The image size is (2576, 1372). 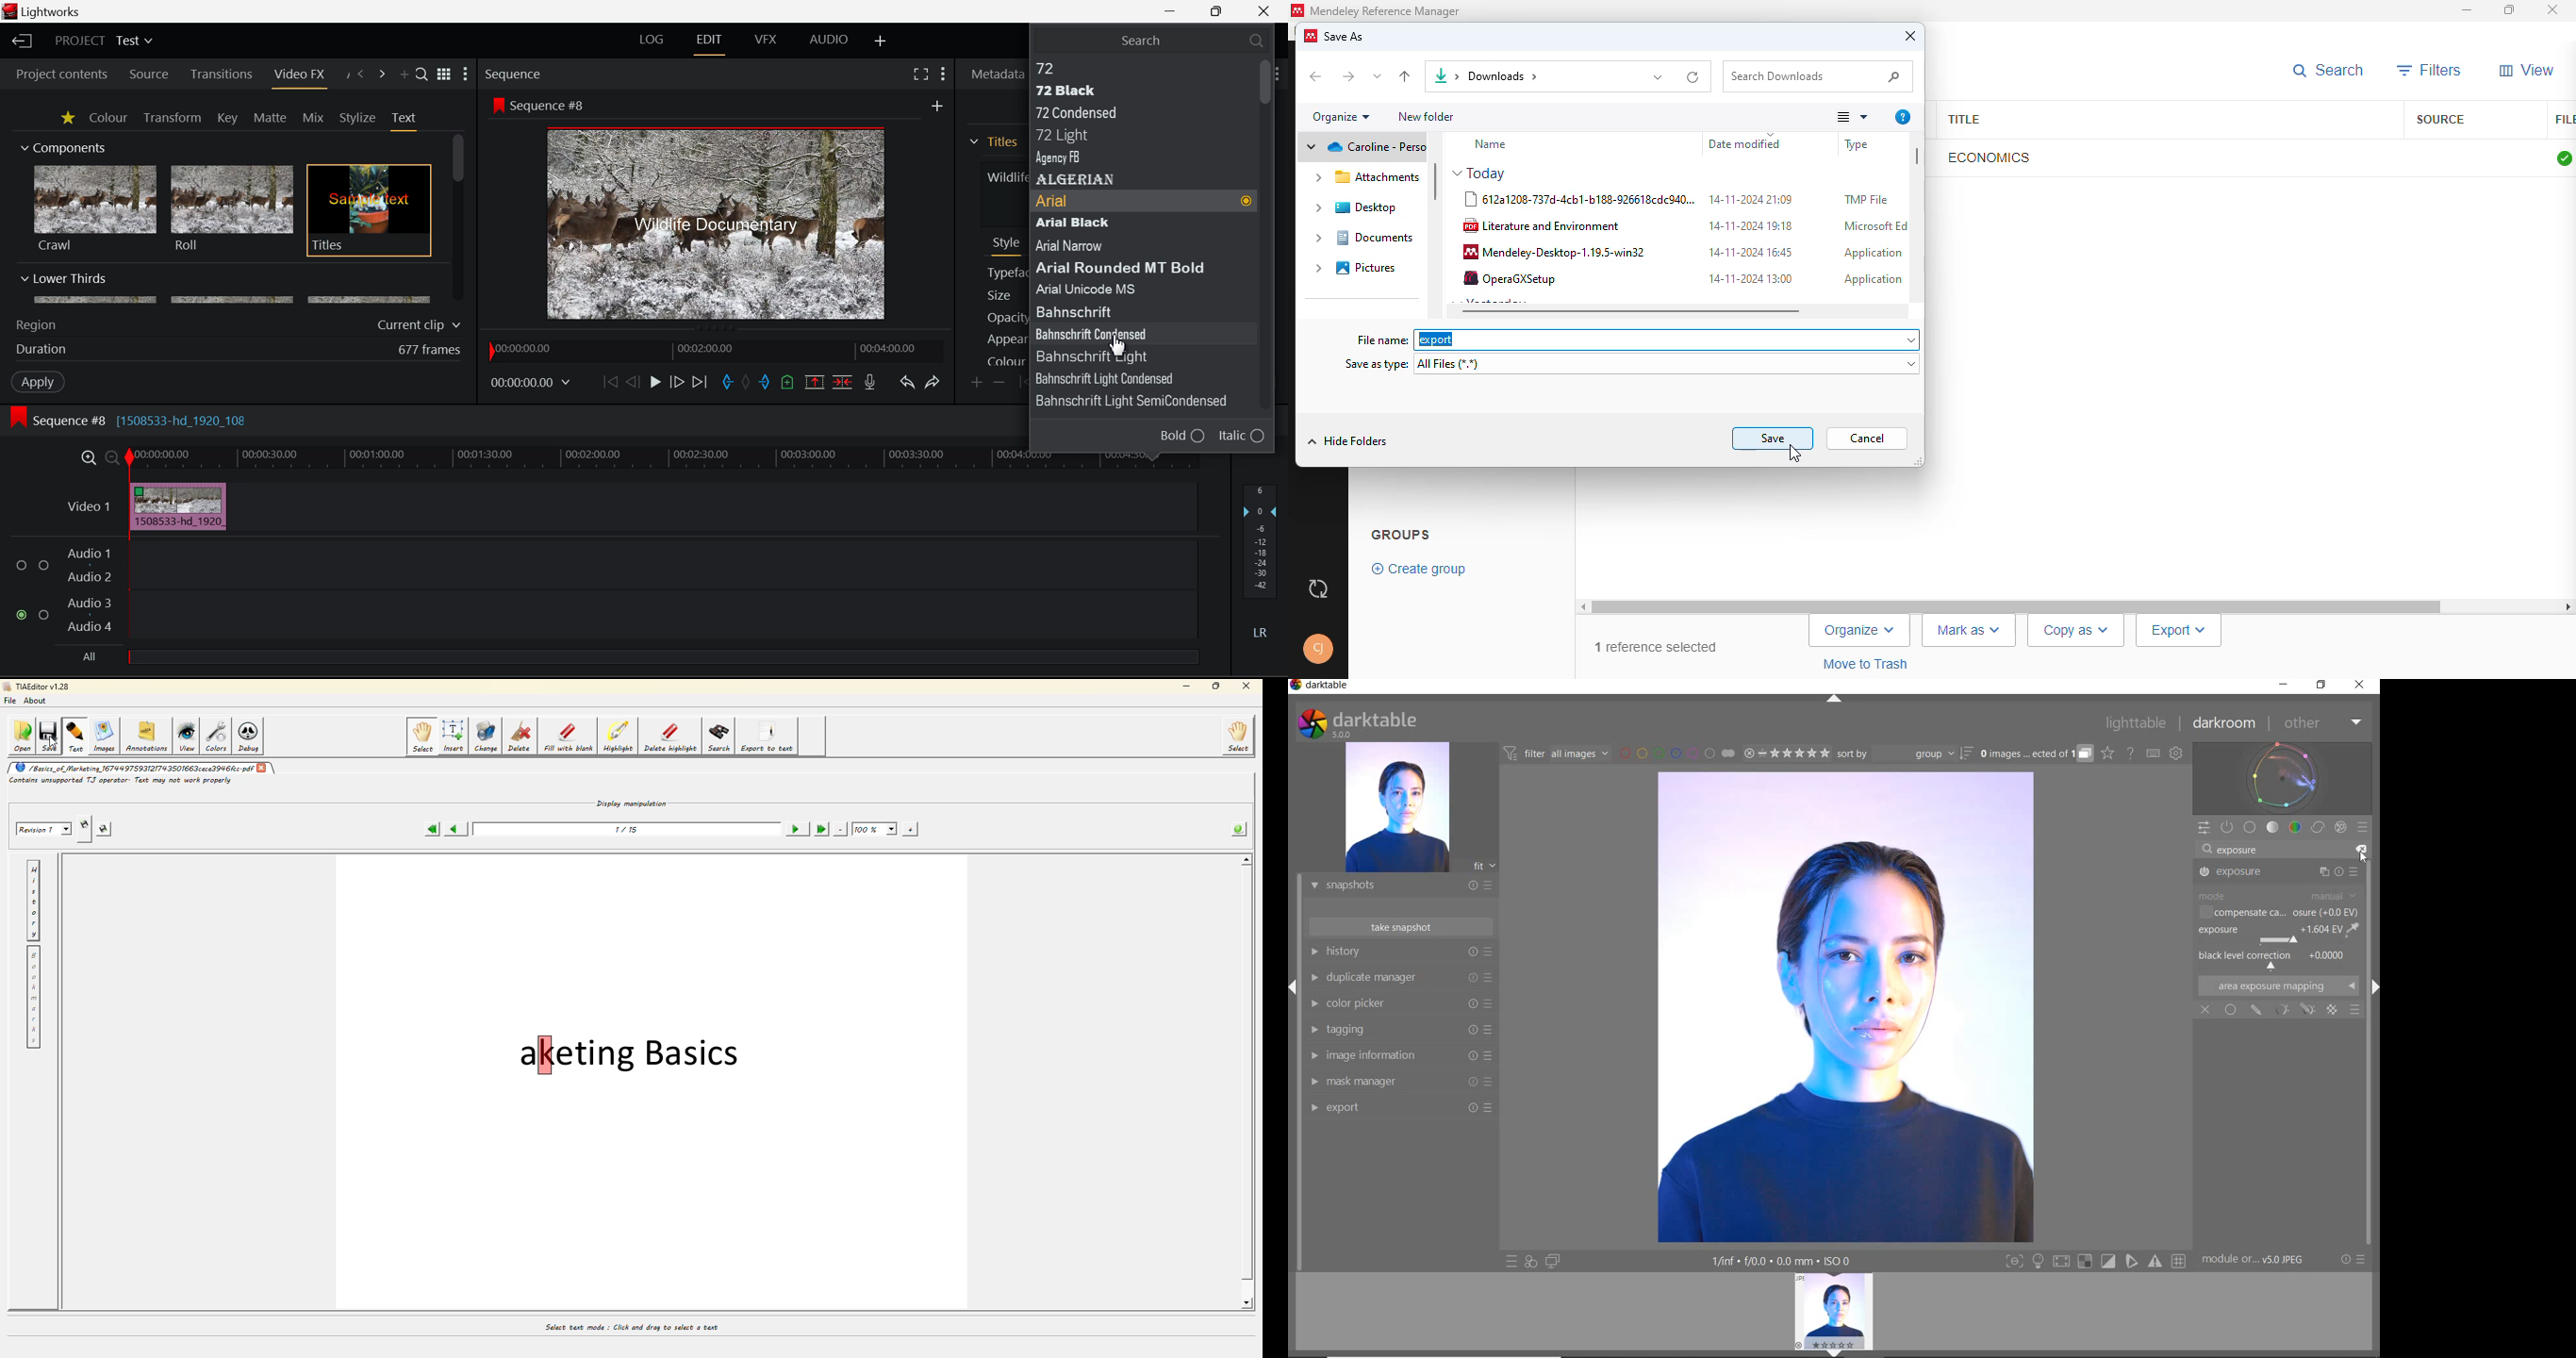 I want to click on FILTER BY IMAGE COLOR LABEL, so click(x=1678, y=752).